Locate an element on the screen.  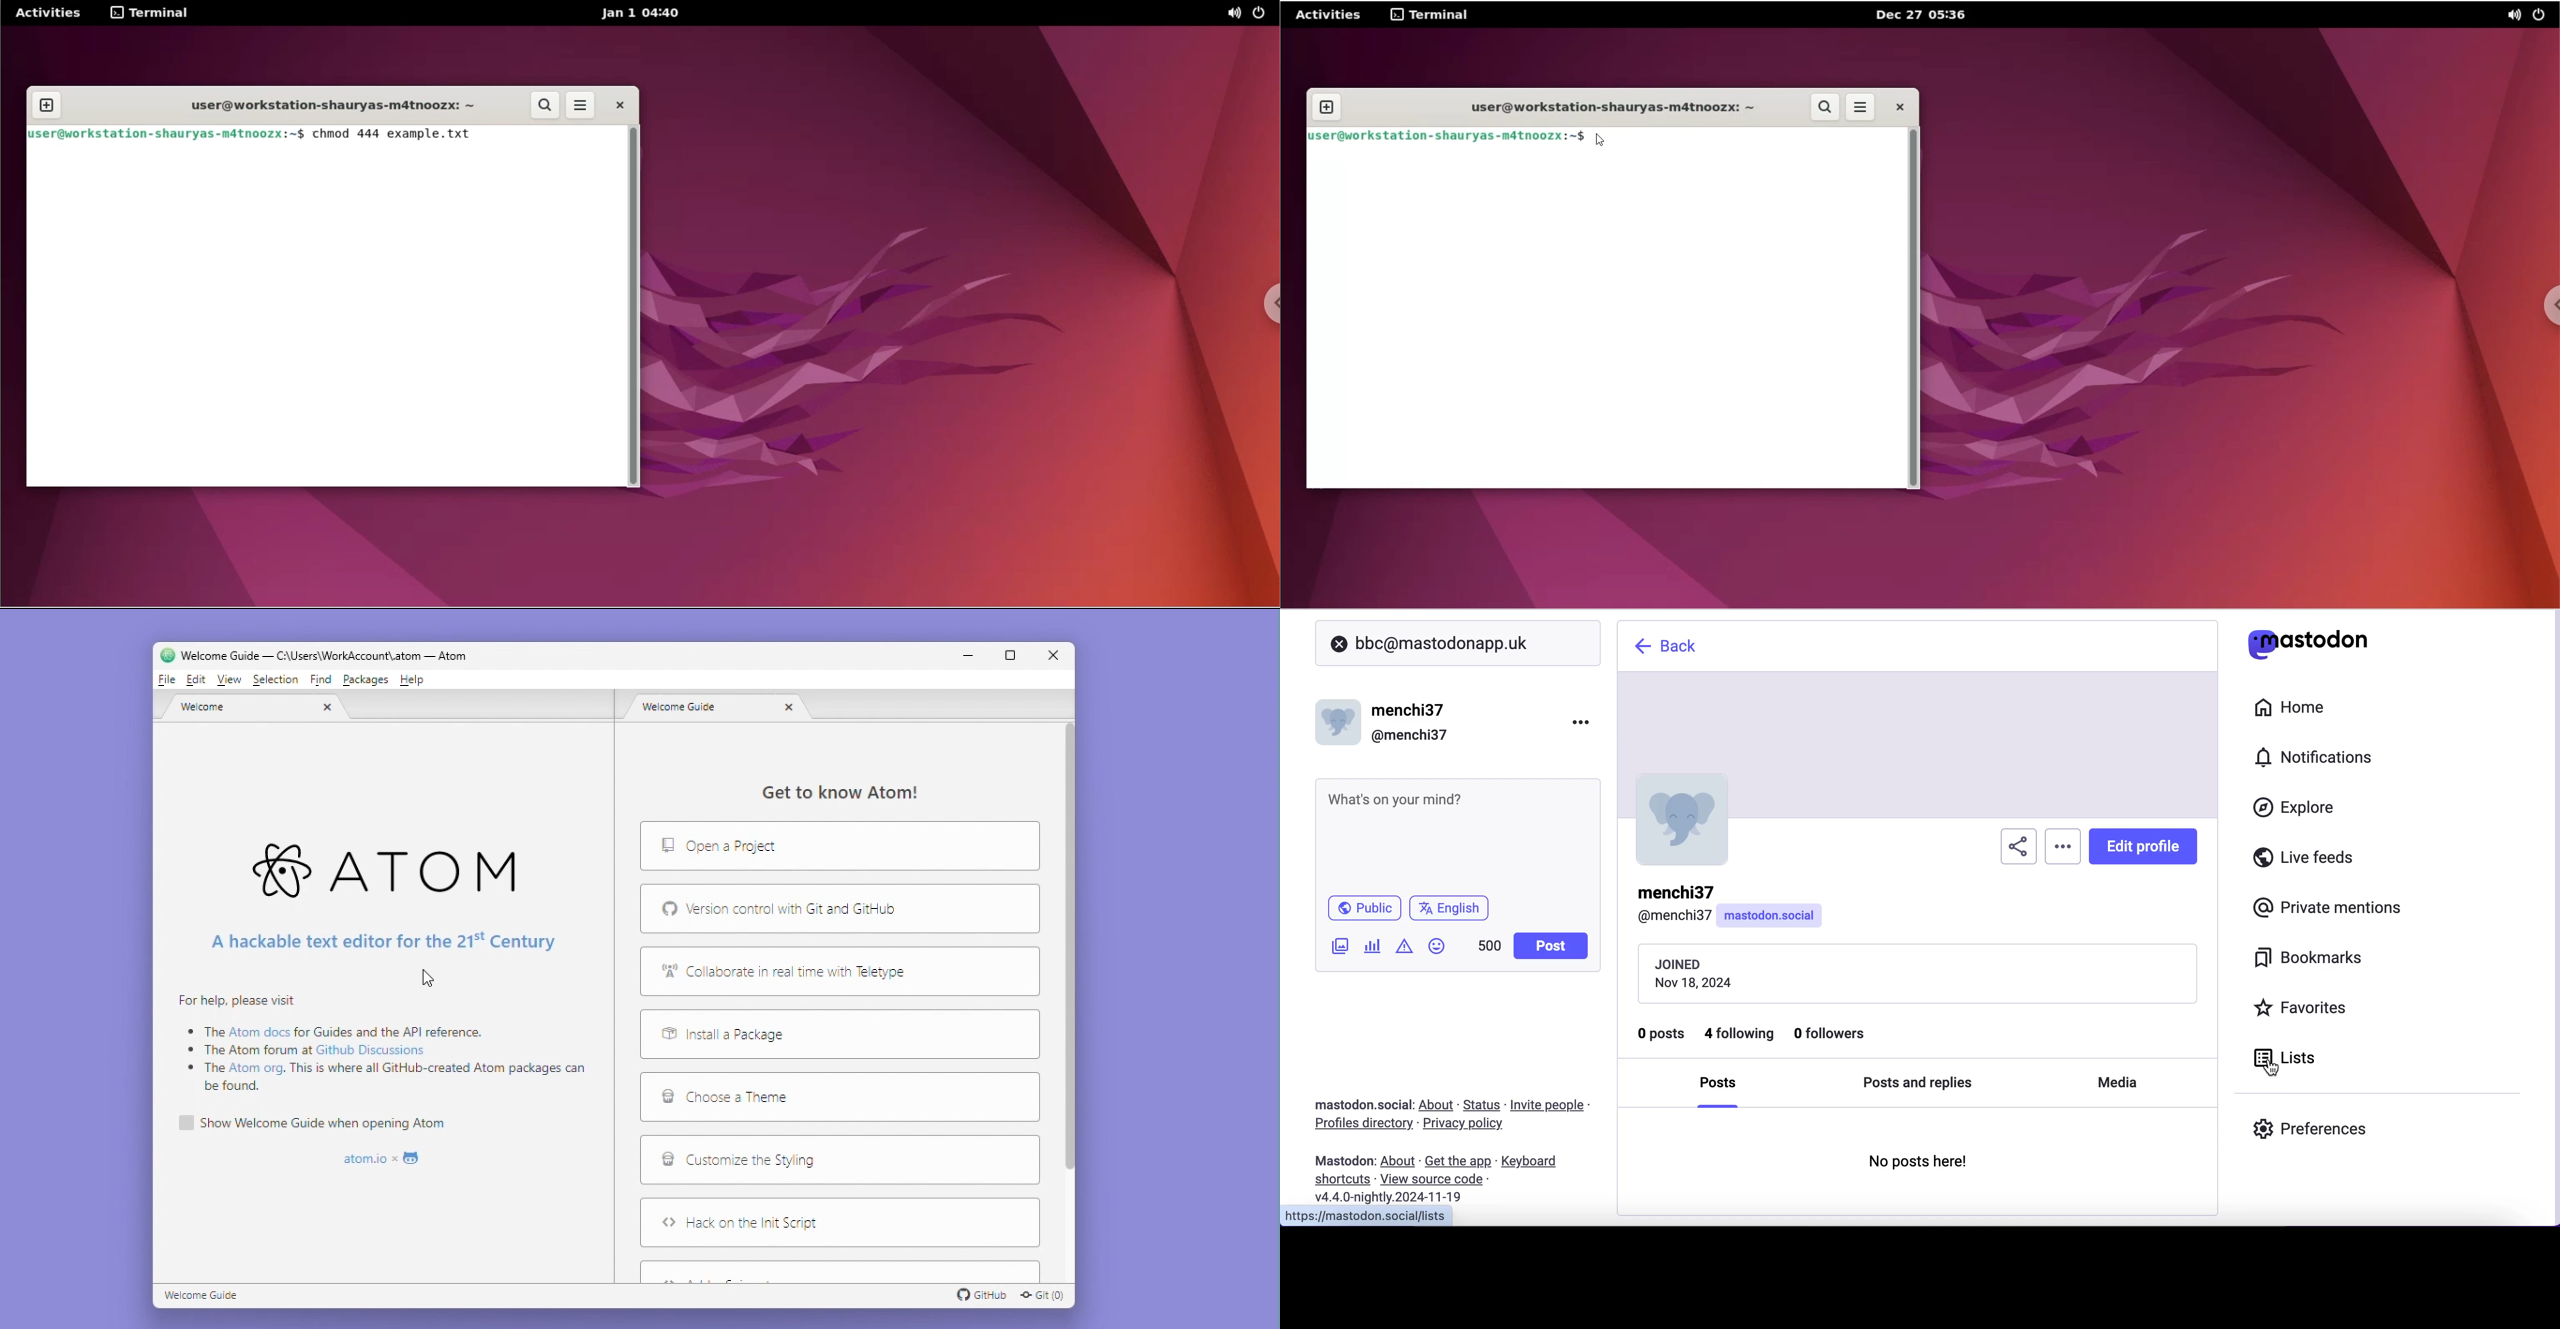
privacy policy is located at coordinates (1472, 1125).